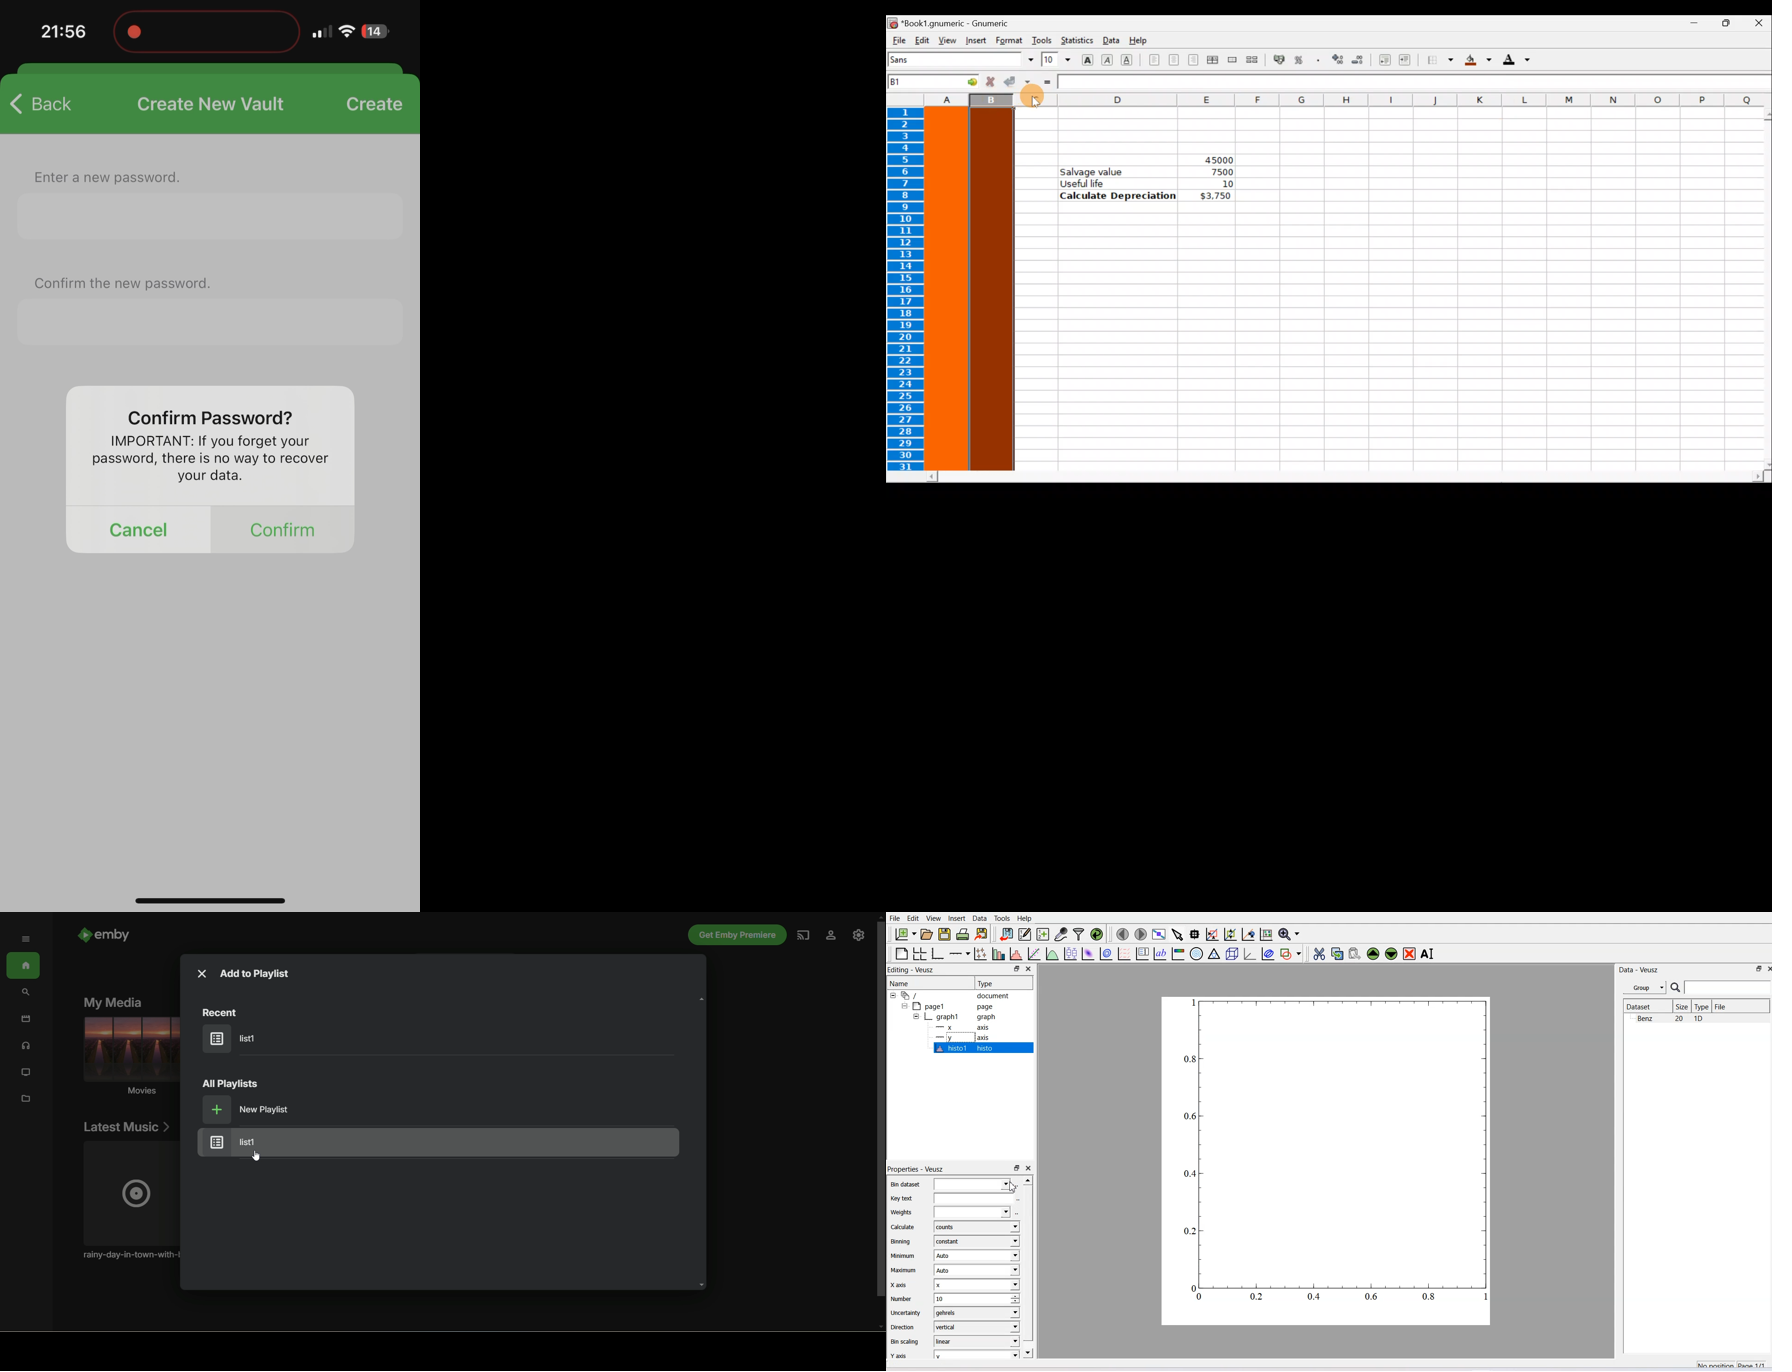 This screenshot has height=1372, width=1792. I want to click on Salvage value, so click(1097, 171).